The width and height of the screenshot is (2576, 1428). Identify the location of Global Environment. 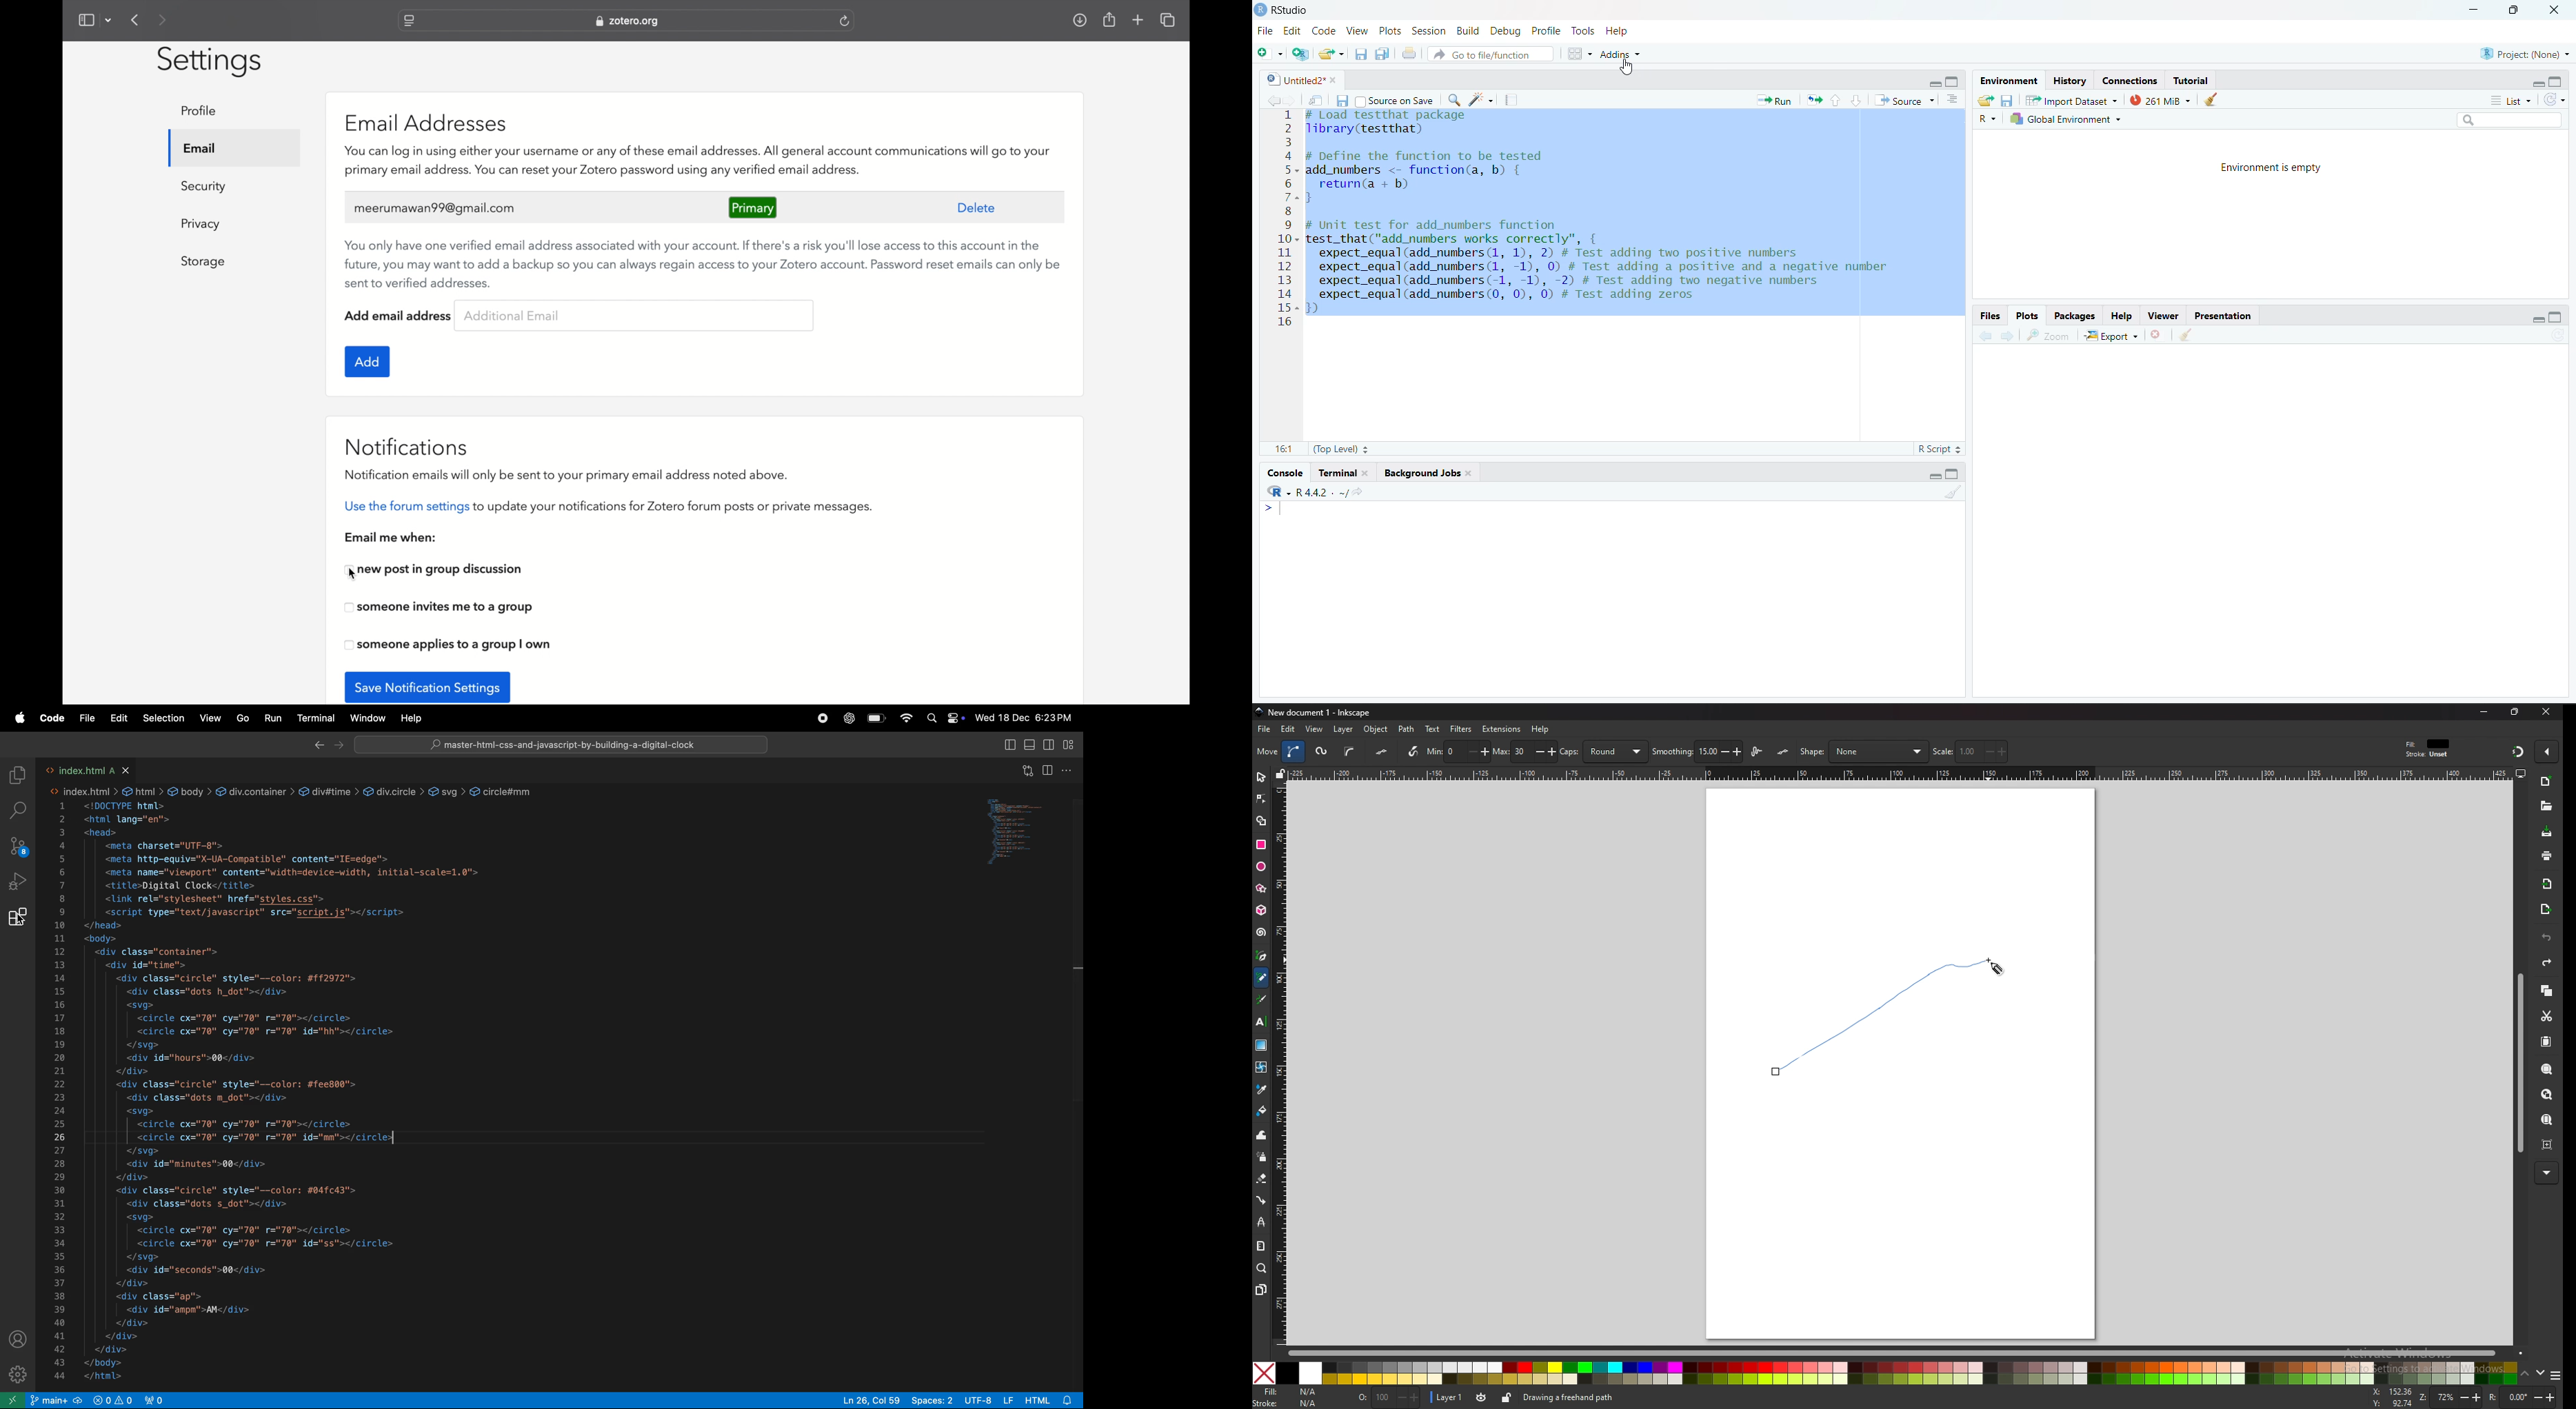
(2066, 119).